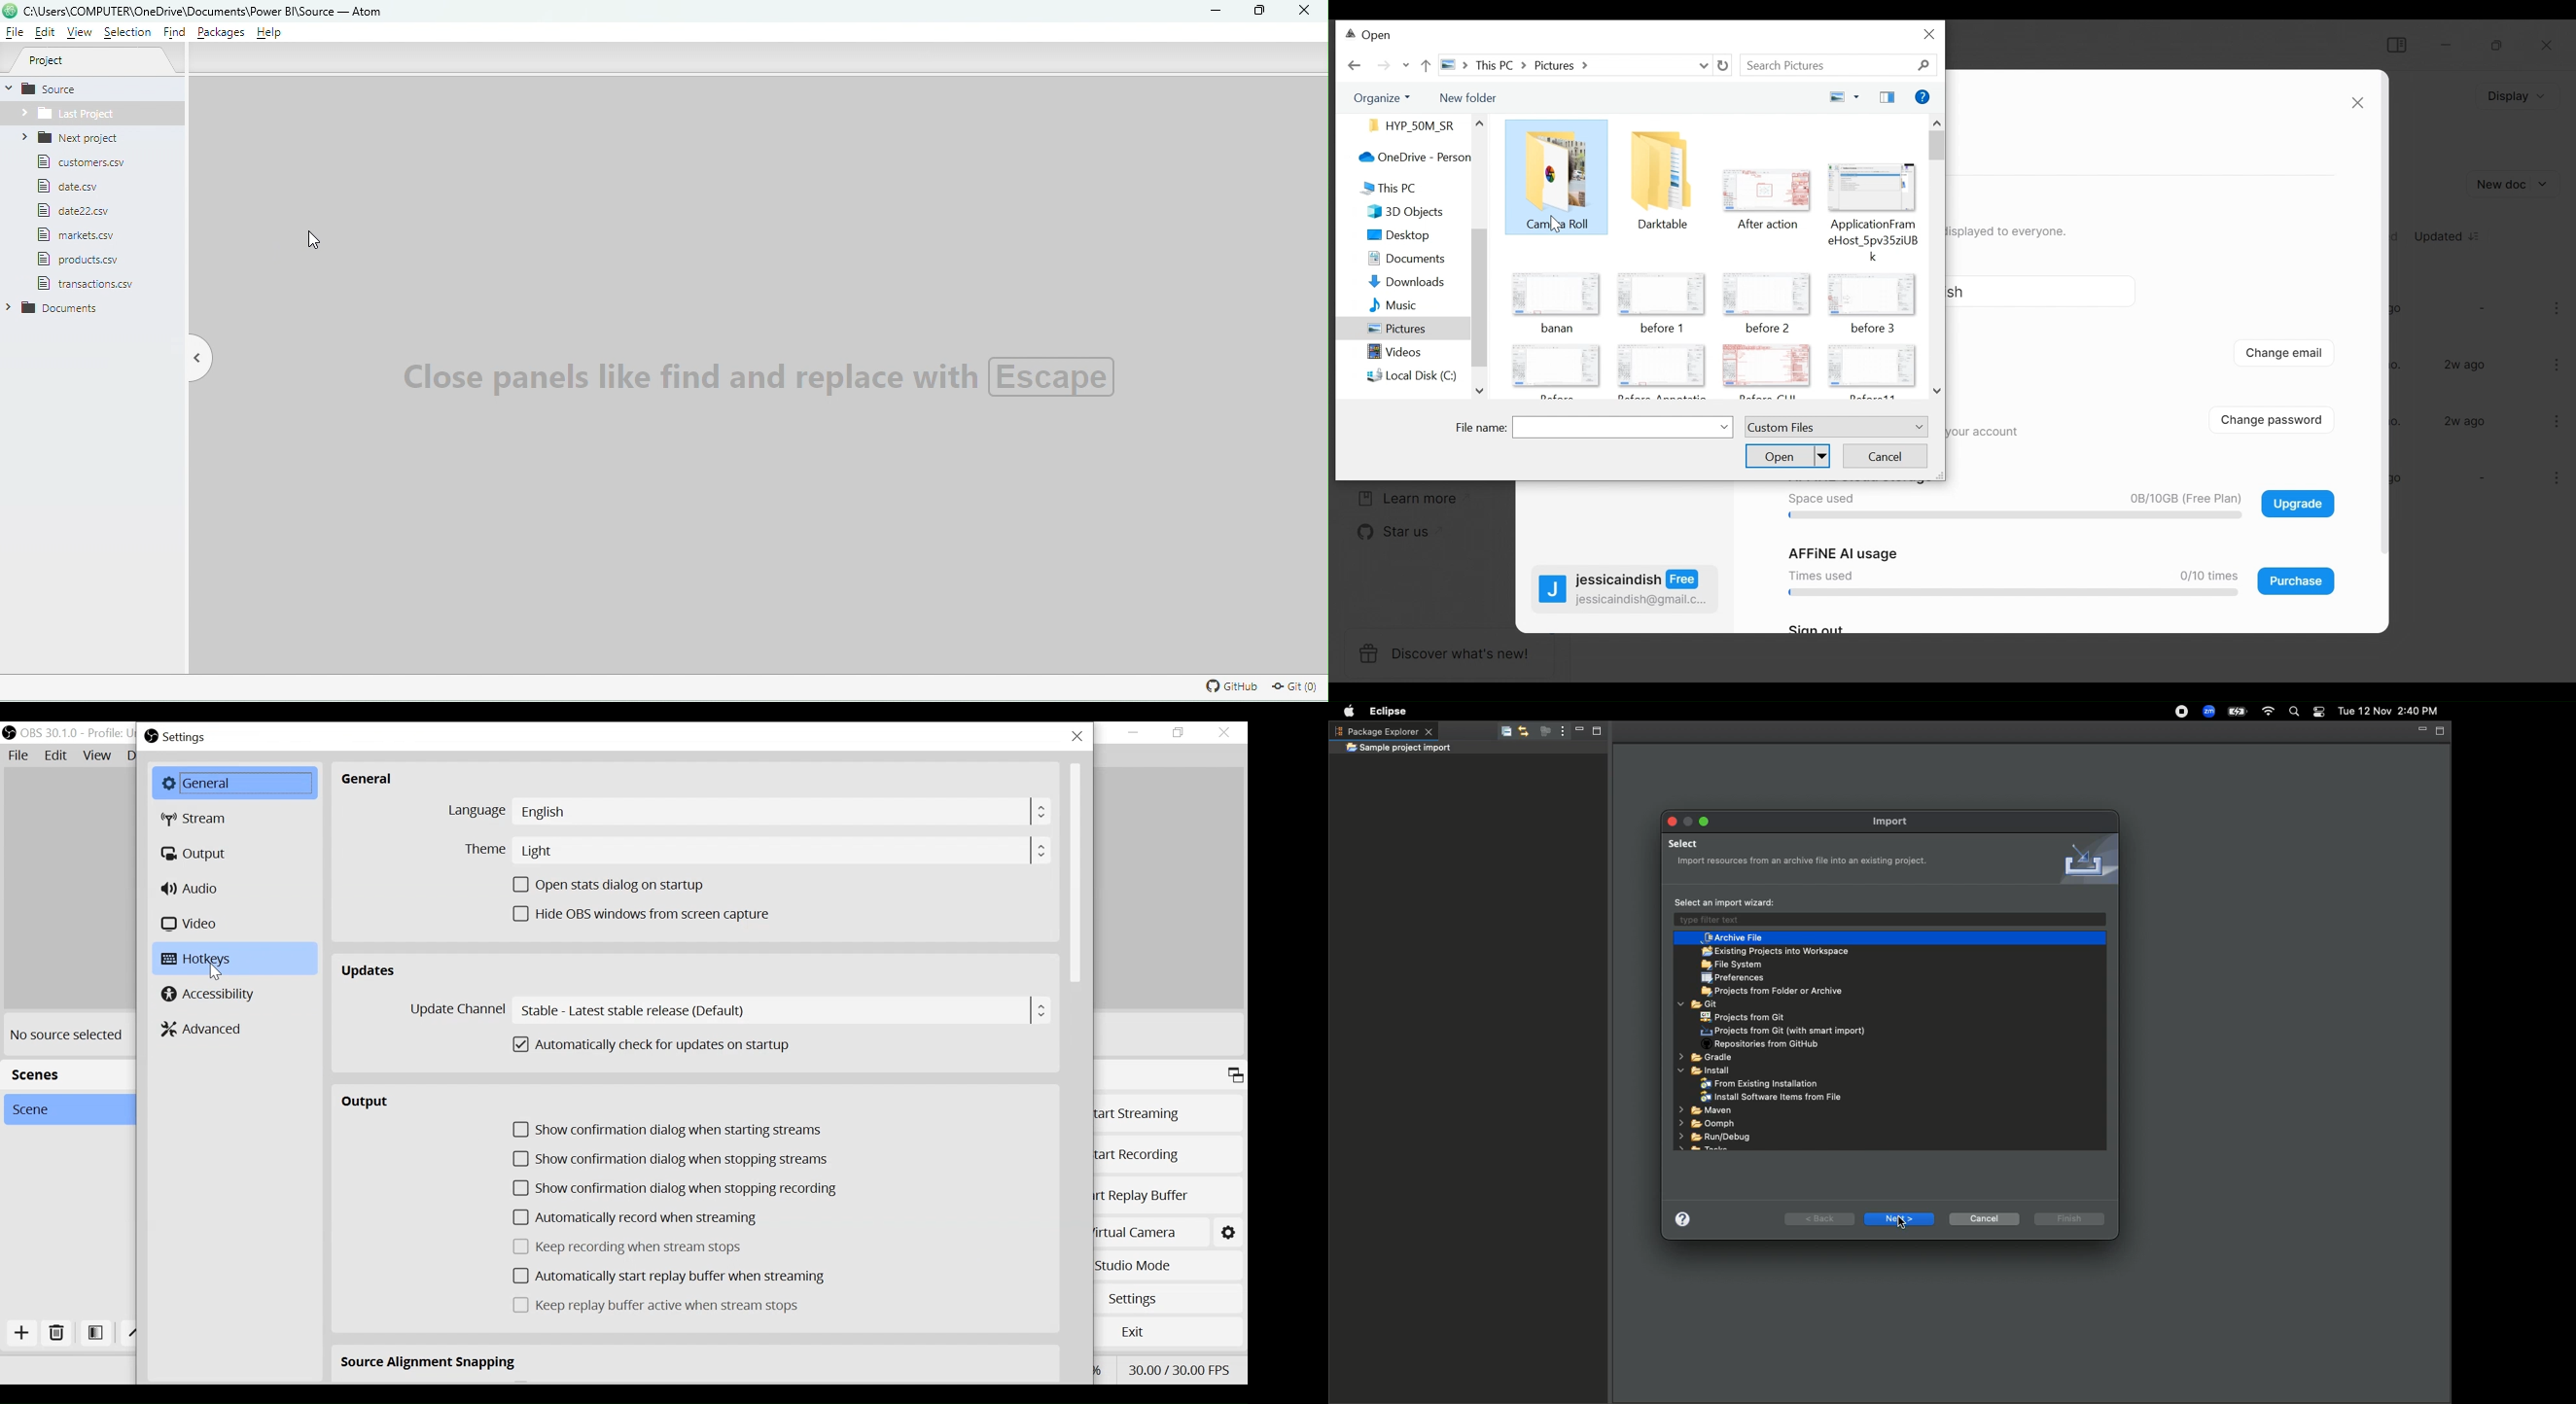 The width and height of the screenshot is (2576, 1428). Describe the element at coordinates (668, 1277) in the screenshot. I see `(un)Check Automatically start replay buffer wen streaming` at that location.